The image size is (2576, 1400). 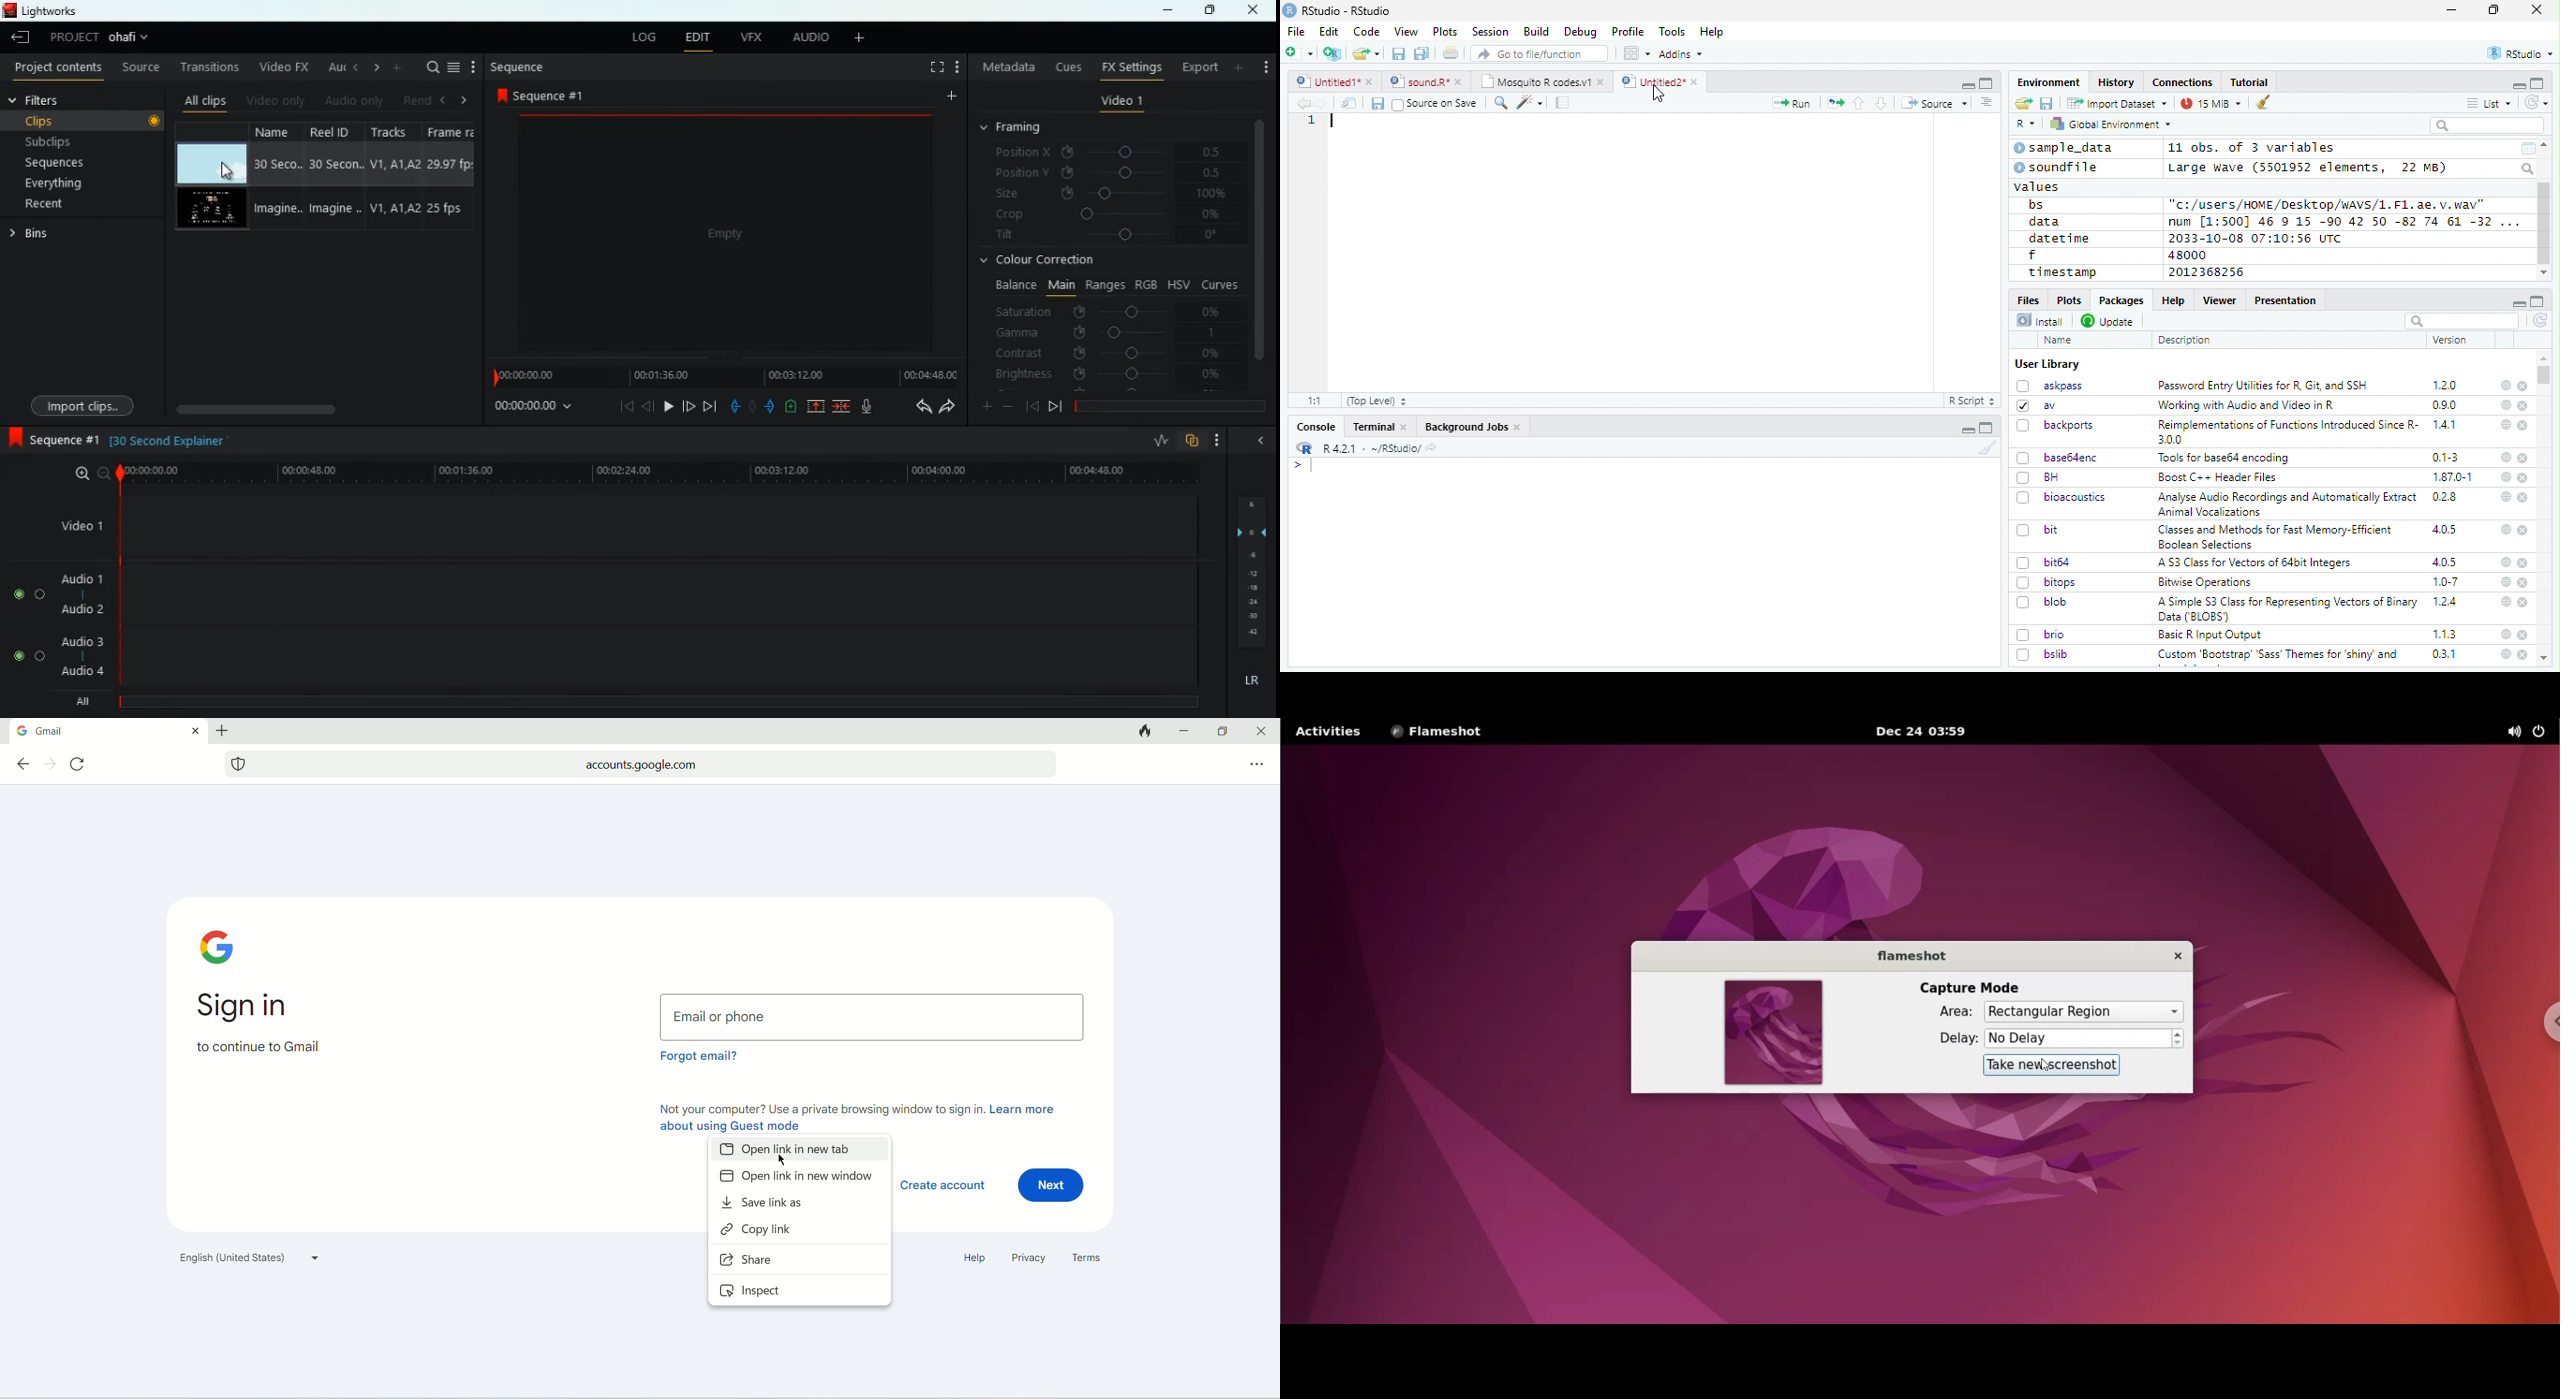 What do you see at coordinates (373, 69) in the screenshot?
I see `right` at bounding box center [373, 69].